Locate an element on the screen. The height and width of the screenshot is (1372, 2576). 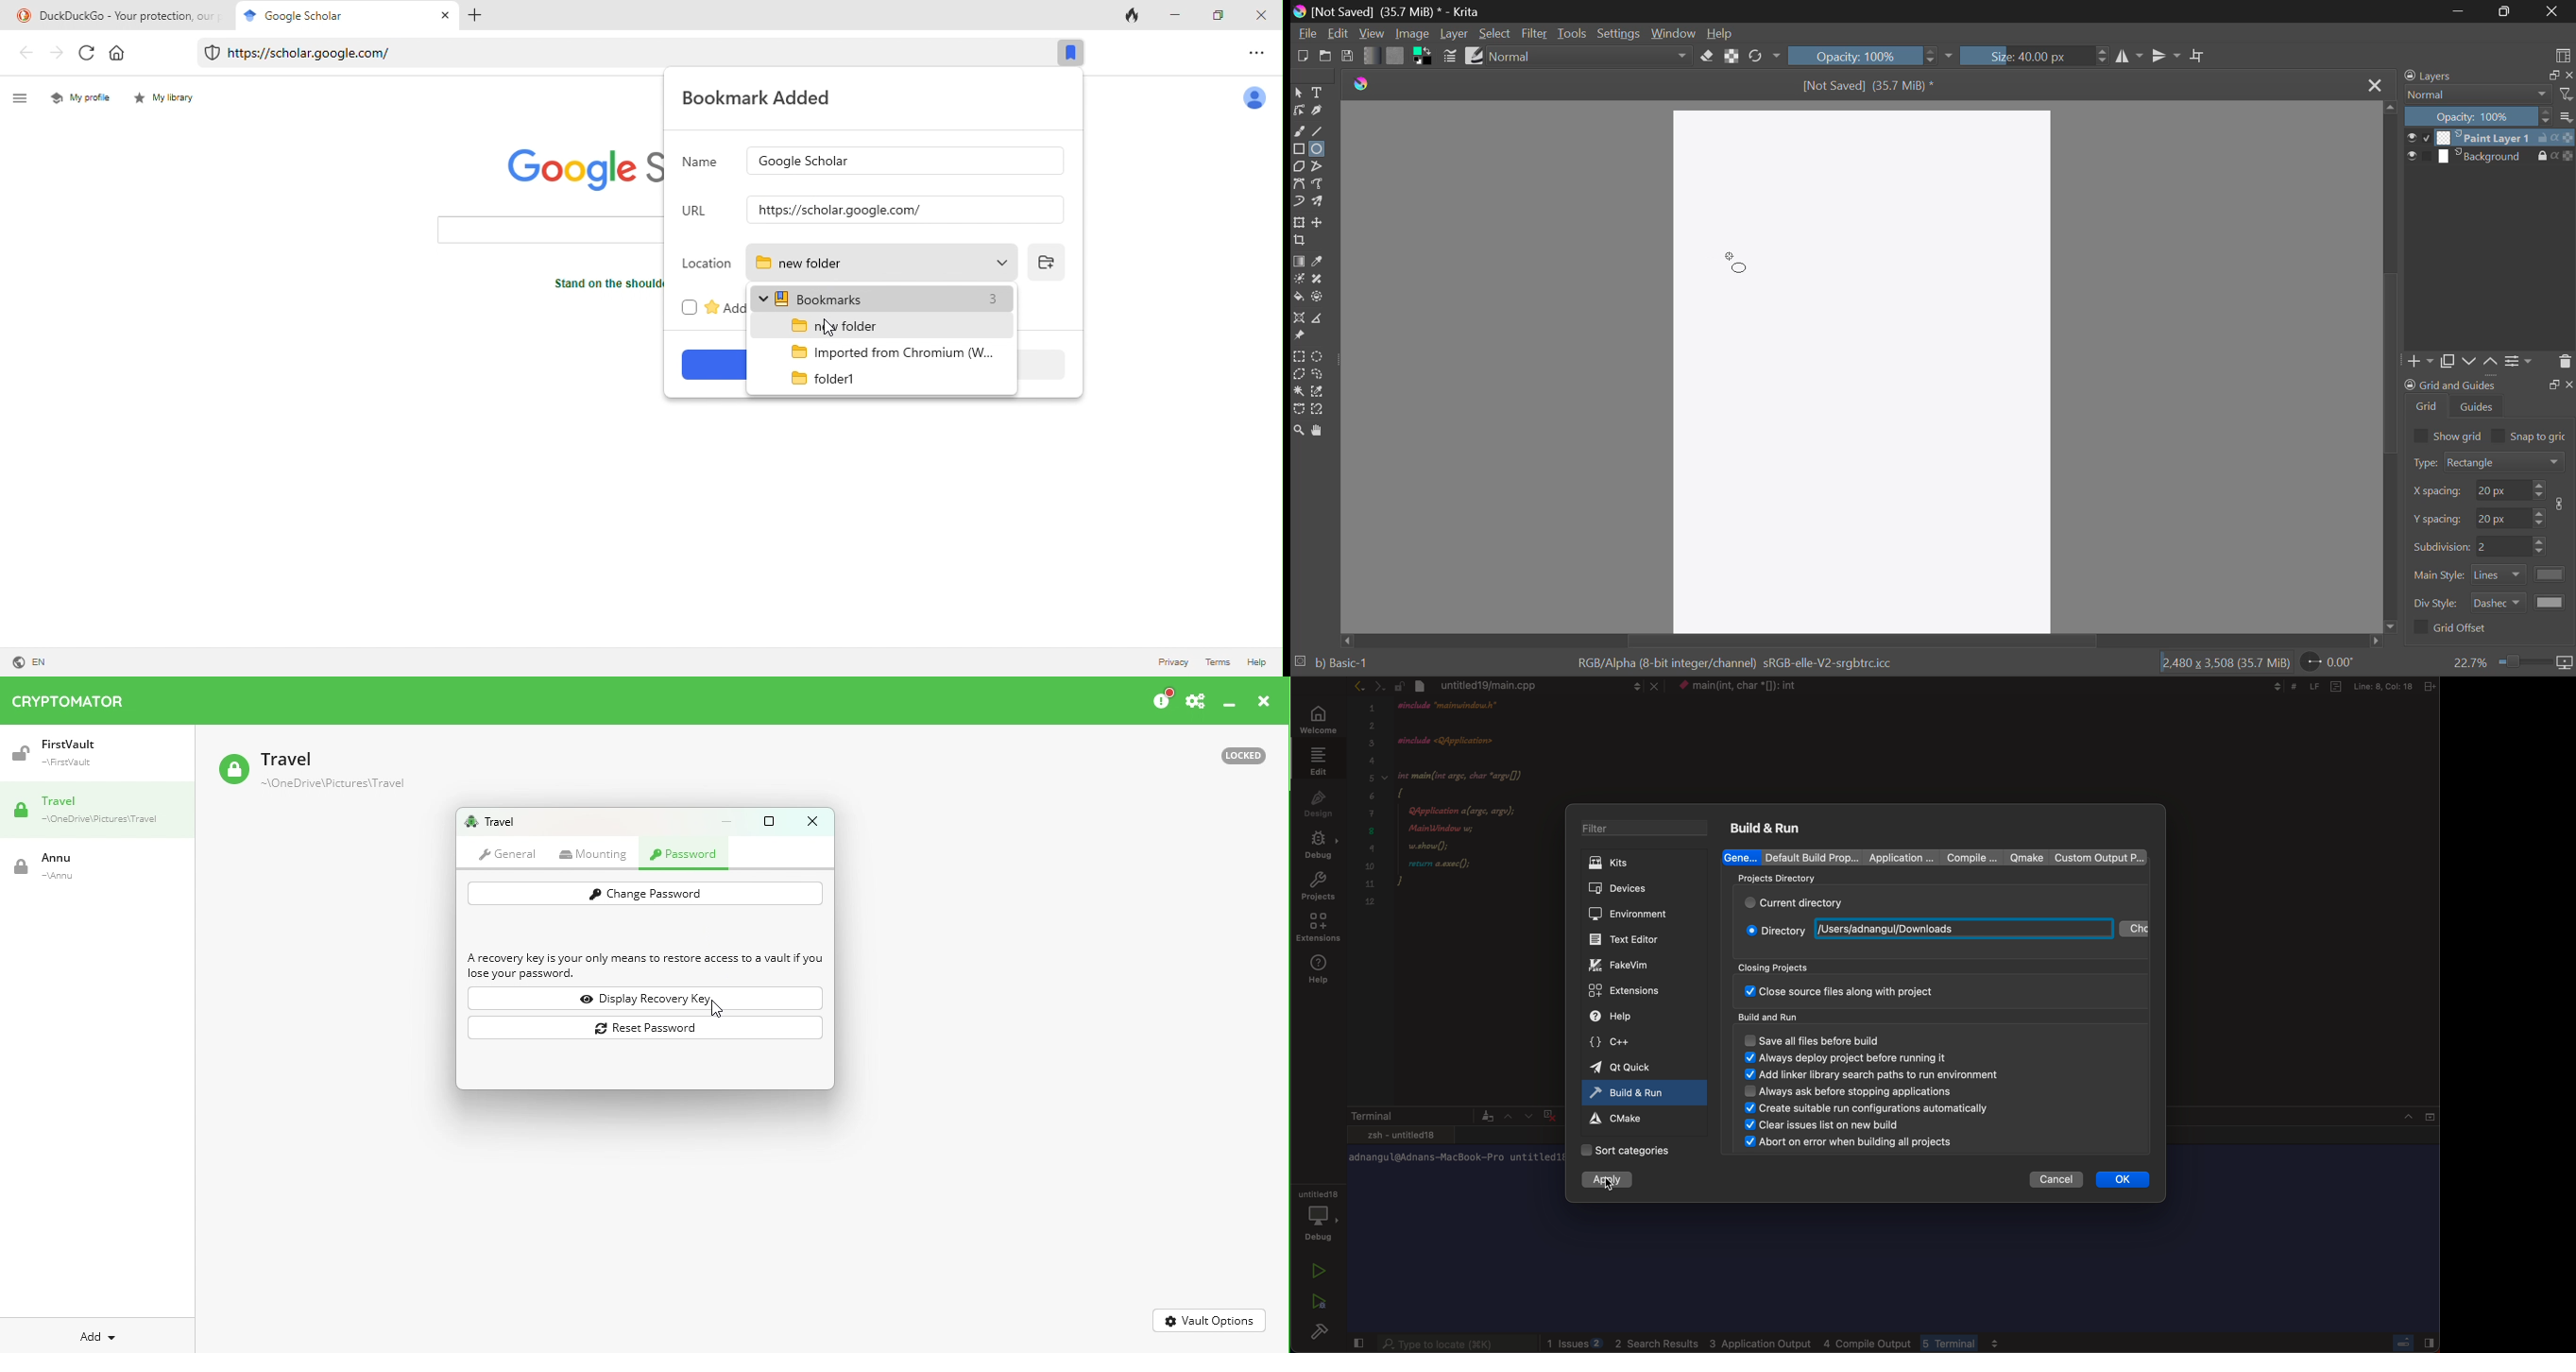
Cursor is located at coordinates (718, 1009).